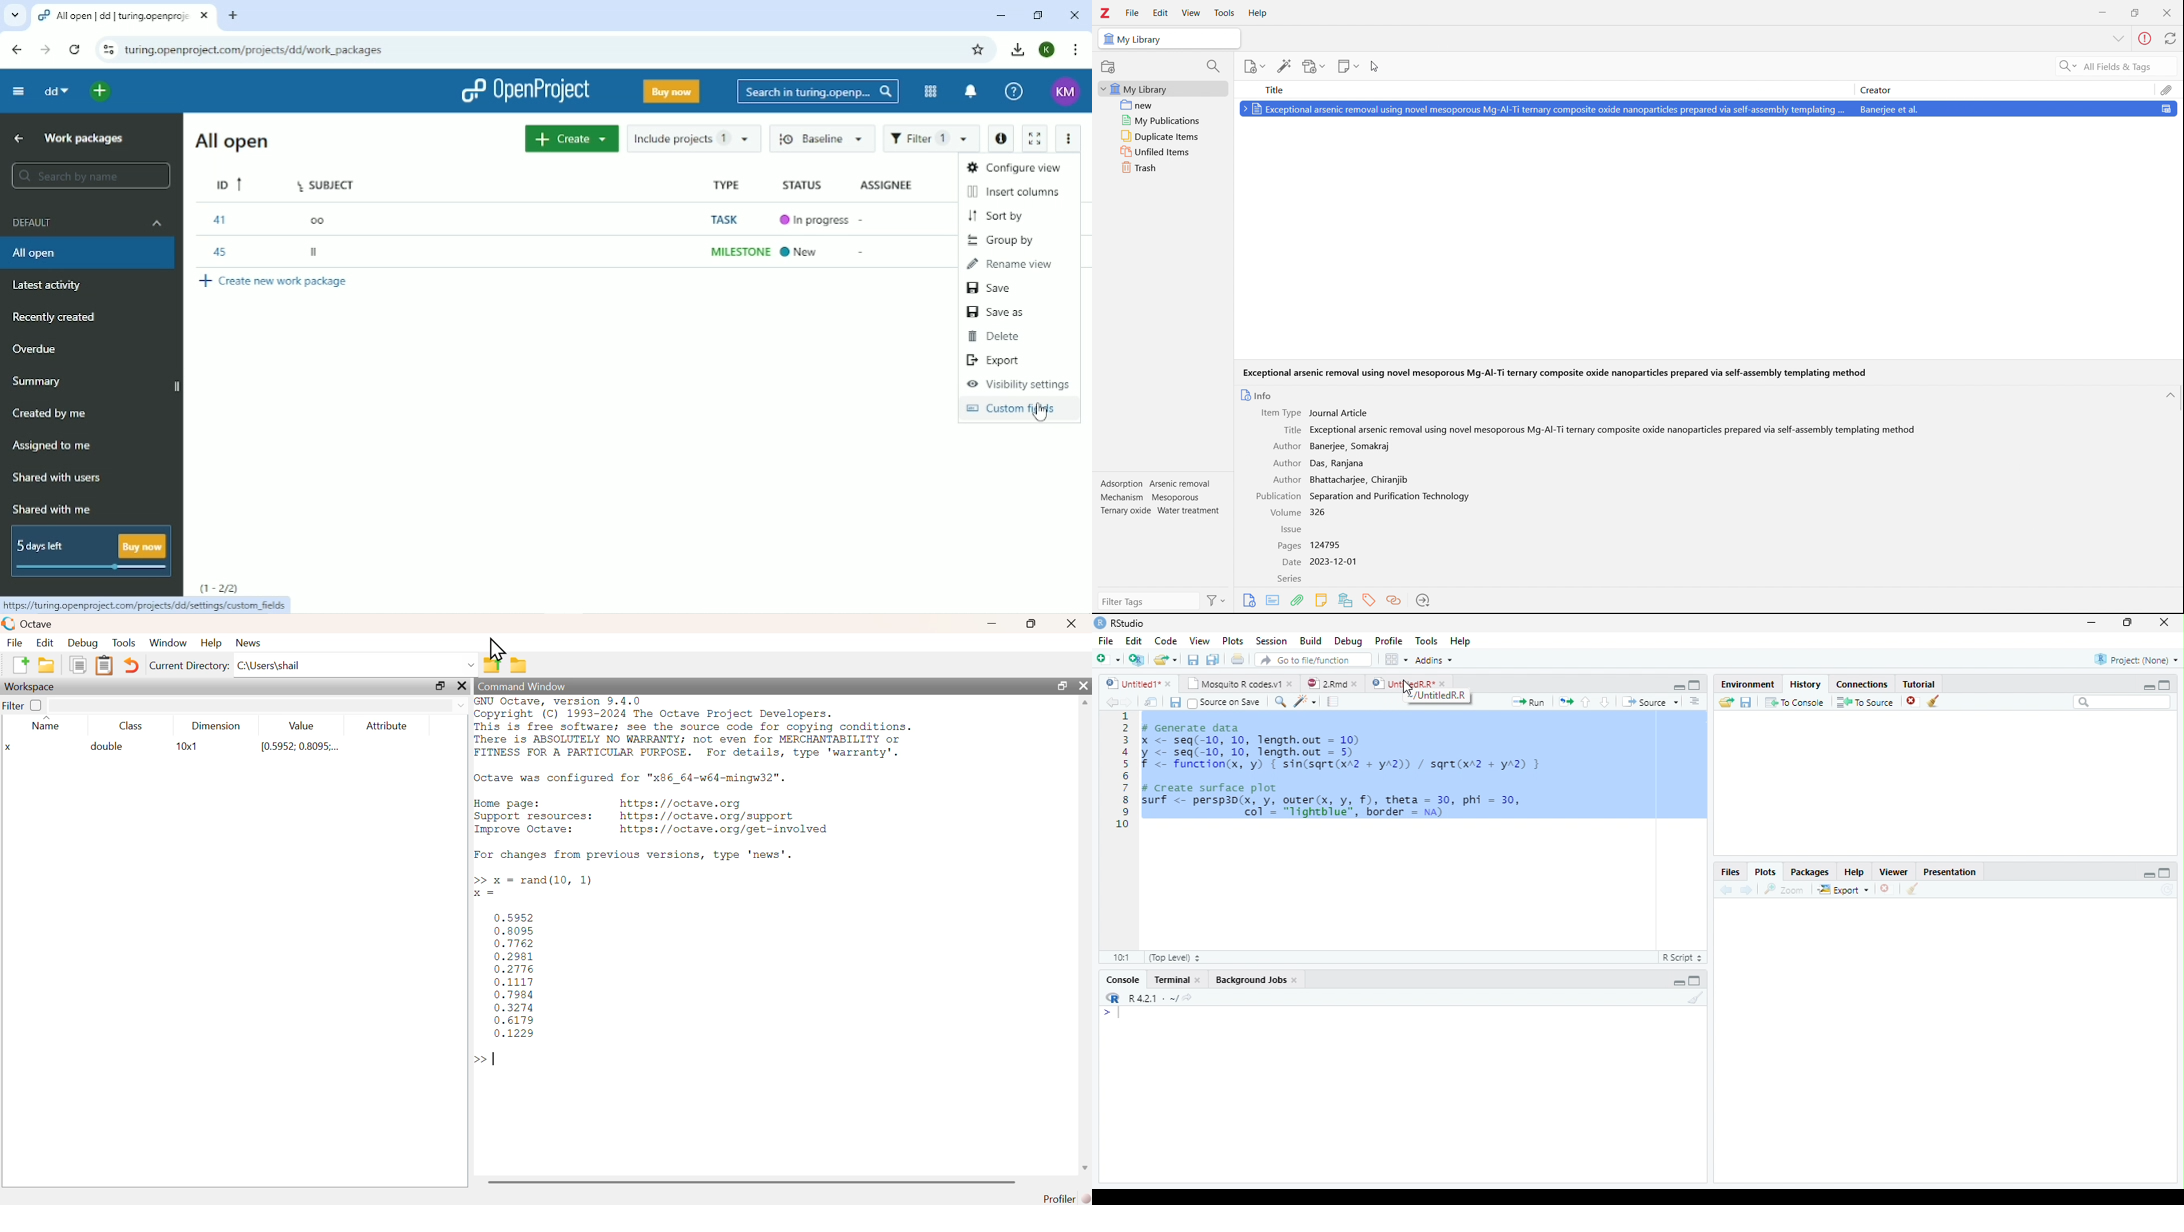 The height and width of the screenshot is (1232, 2184). Describe the element at coordinates (1014, 410) in the screenshot. I see `Custom fields` at that location.